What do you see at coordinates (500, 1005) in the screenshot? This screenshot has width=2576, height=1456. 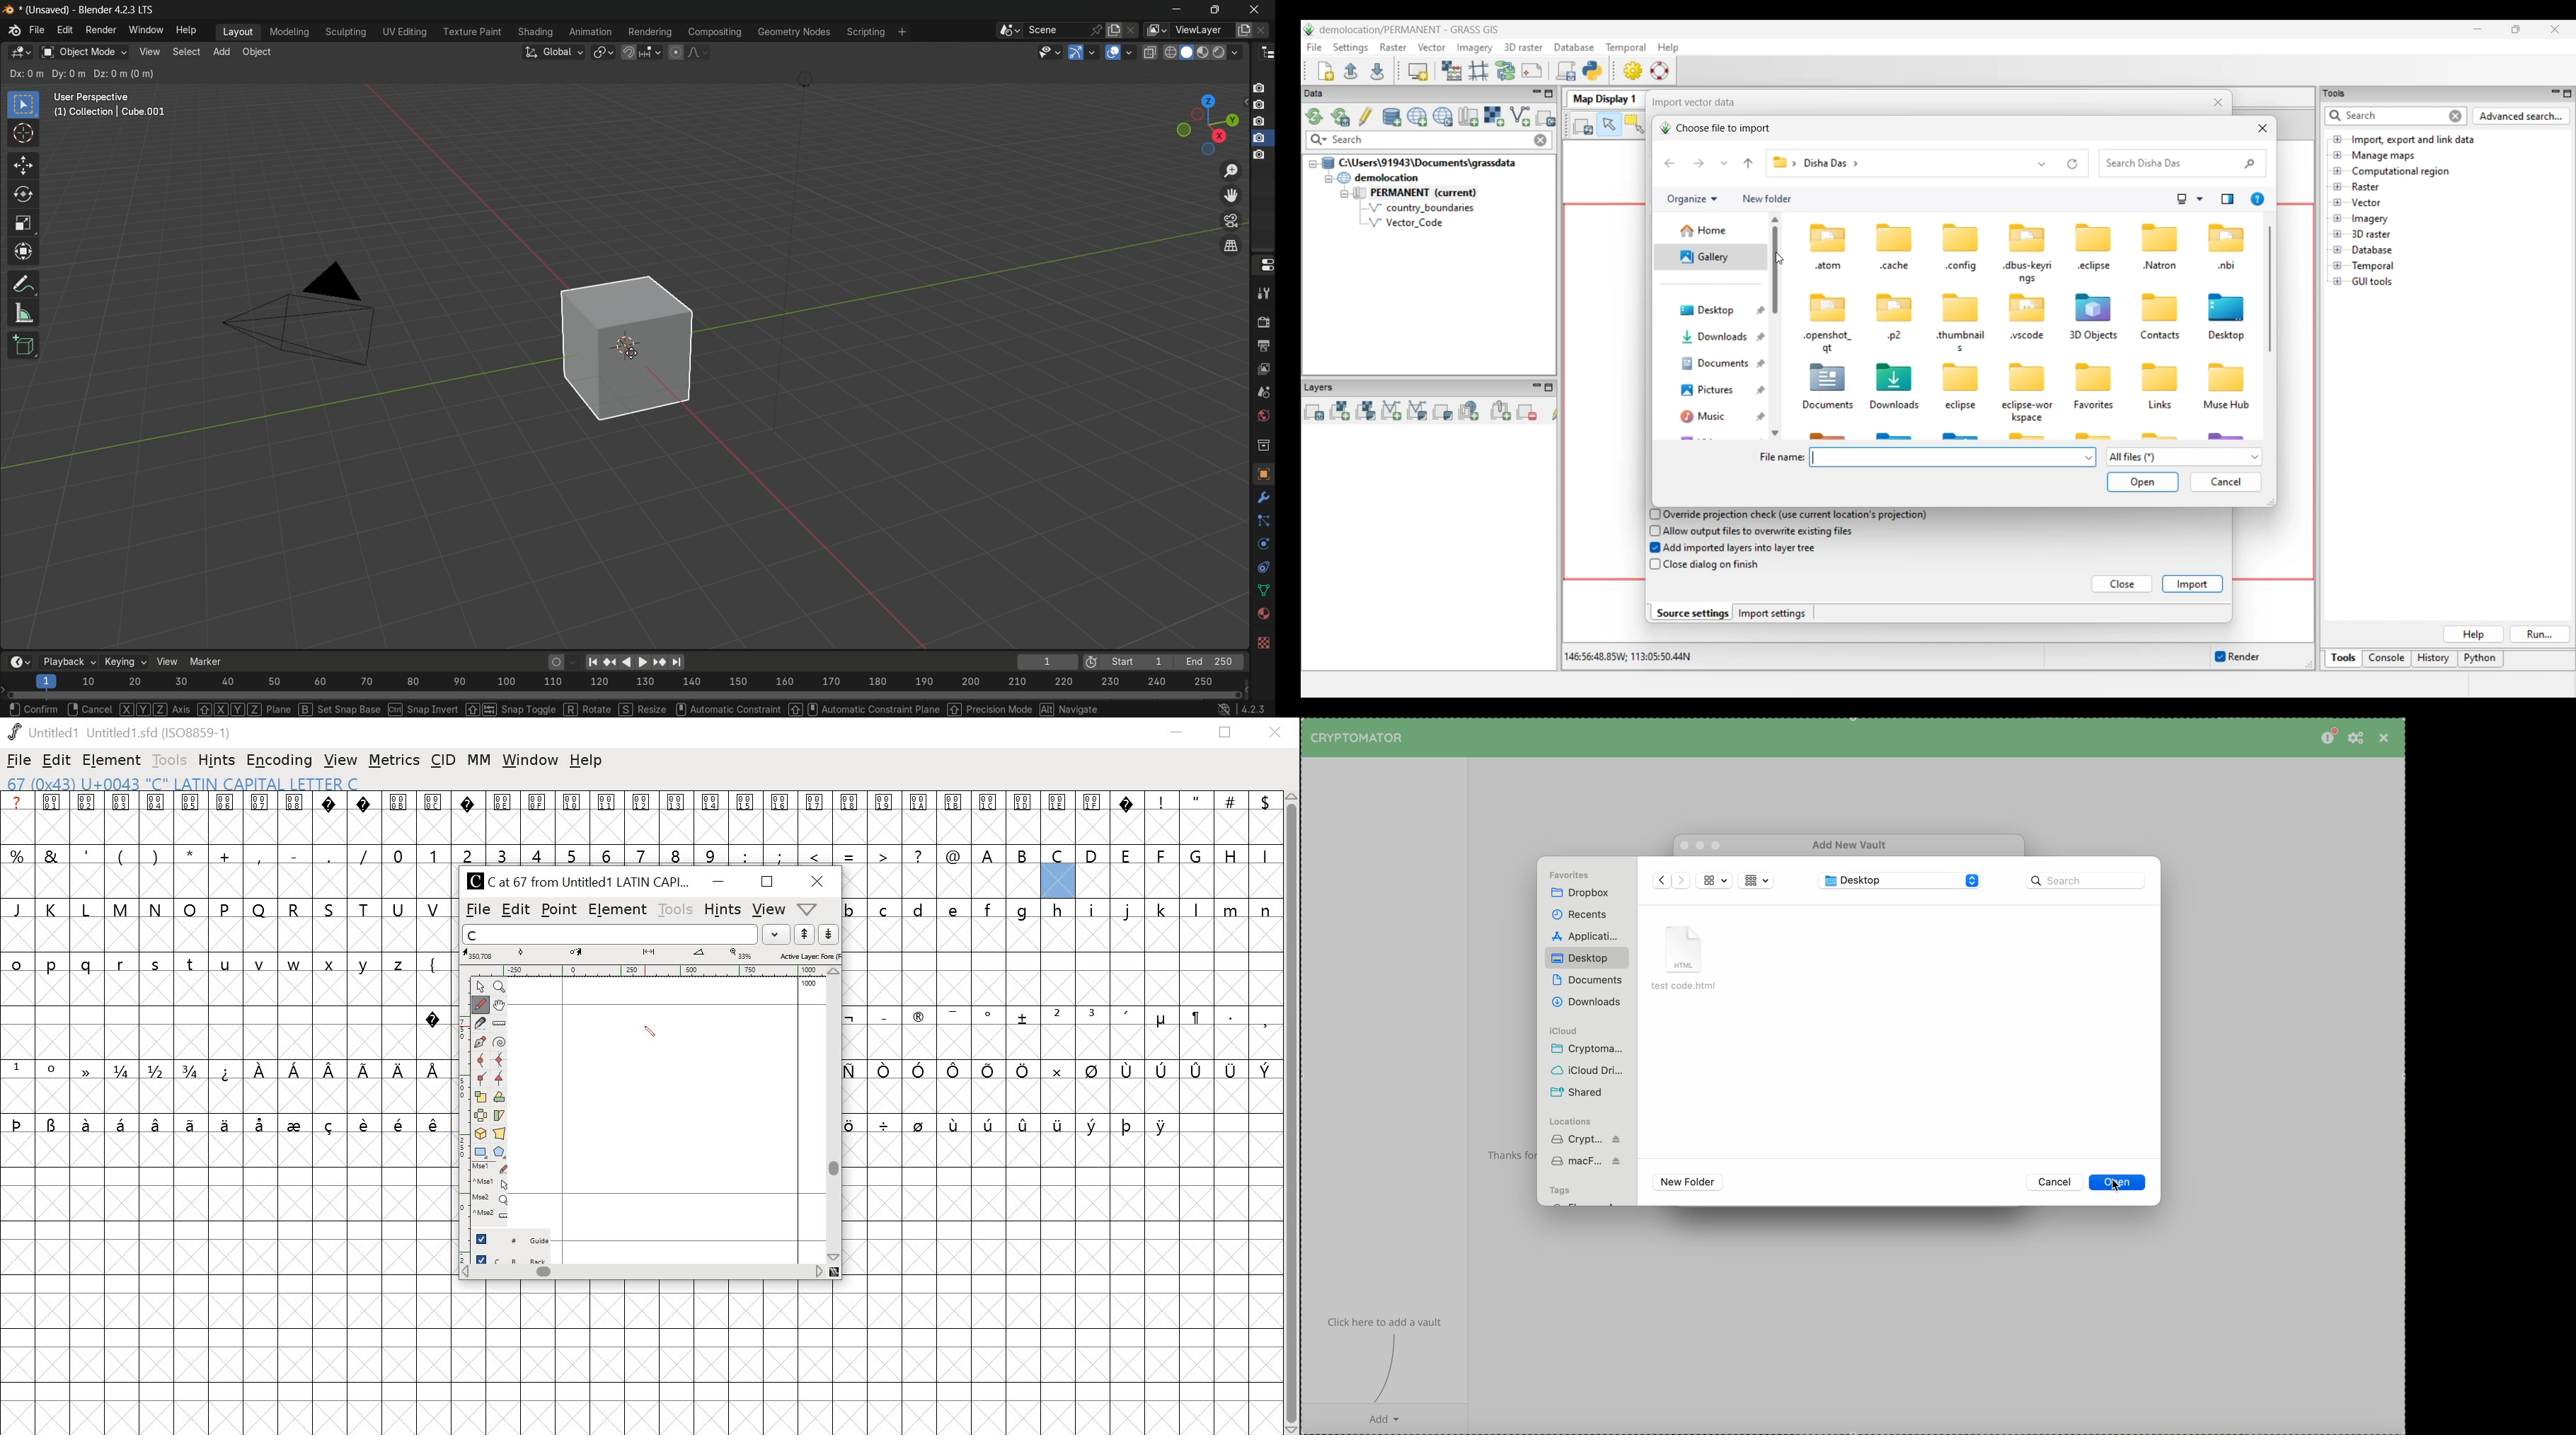 I see `pan` at bounding box center [500, 1005].